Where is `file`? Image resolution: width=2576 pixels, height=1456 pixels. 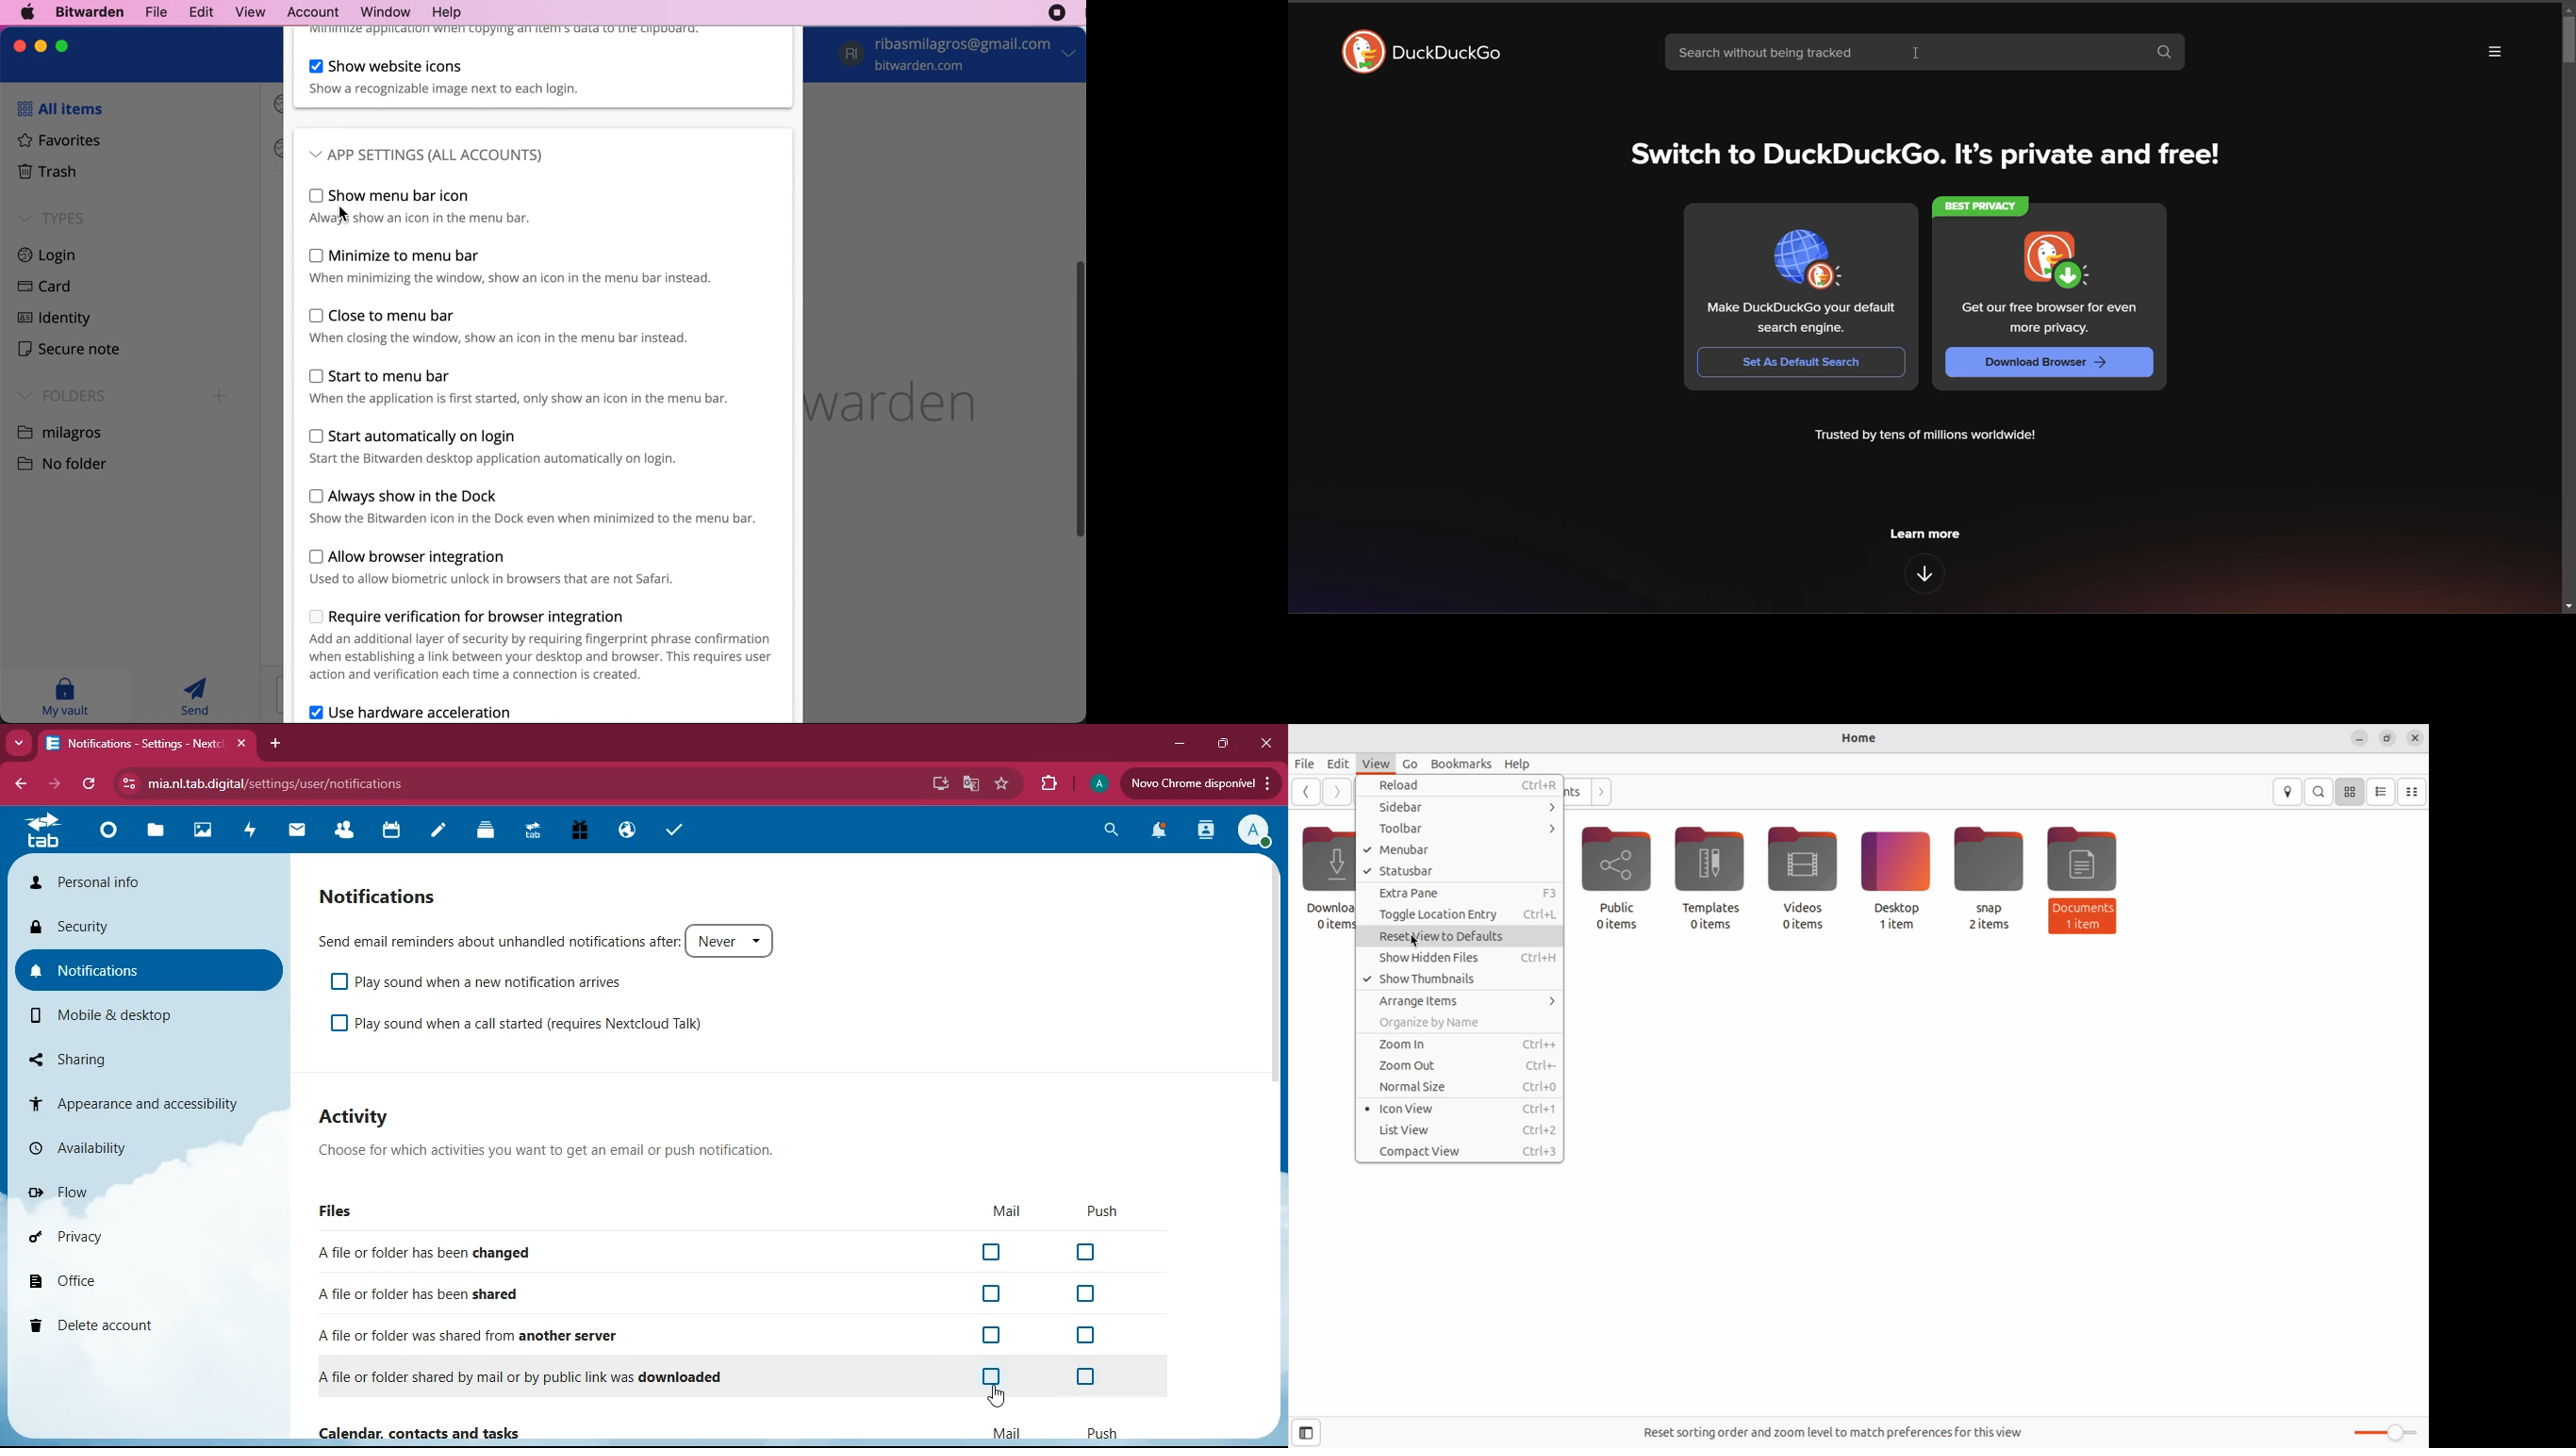
file is located at coordinates (154, 11).